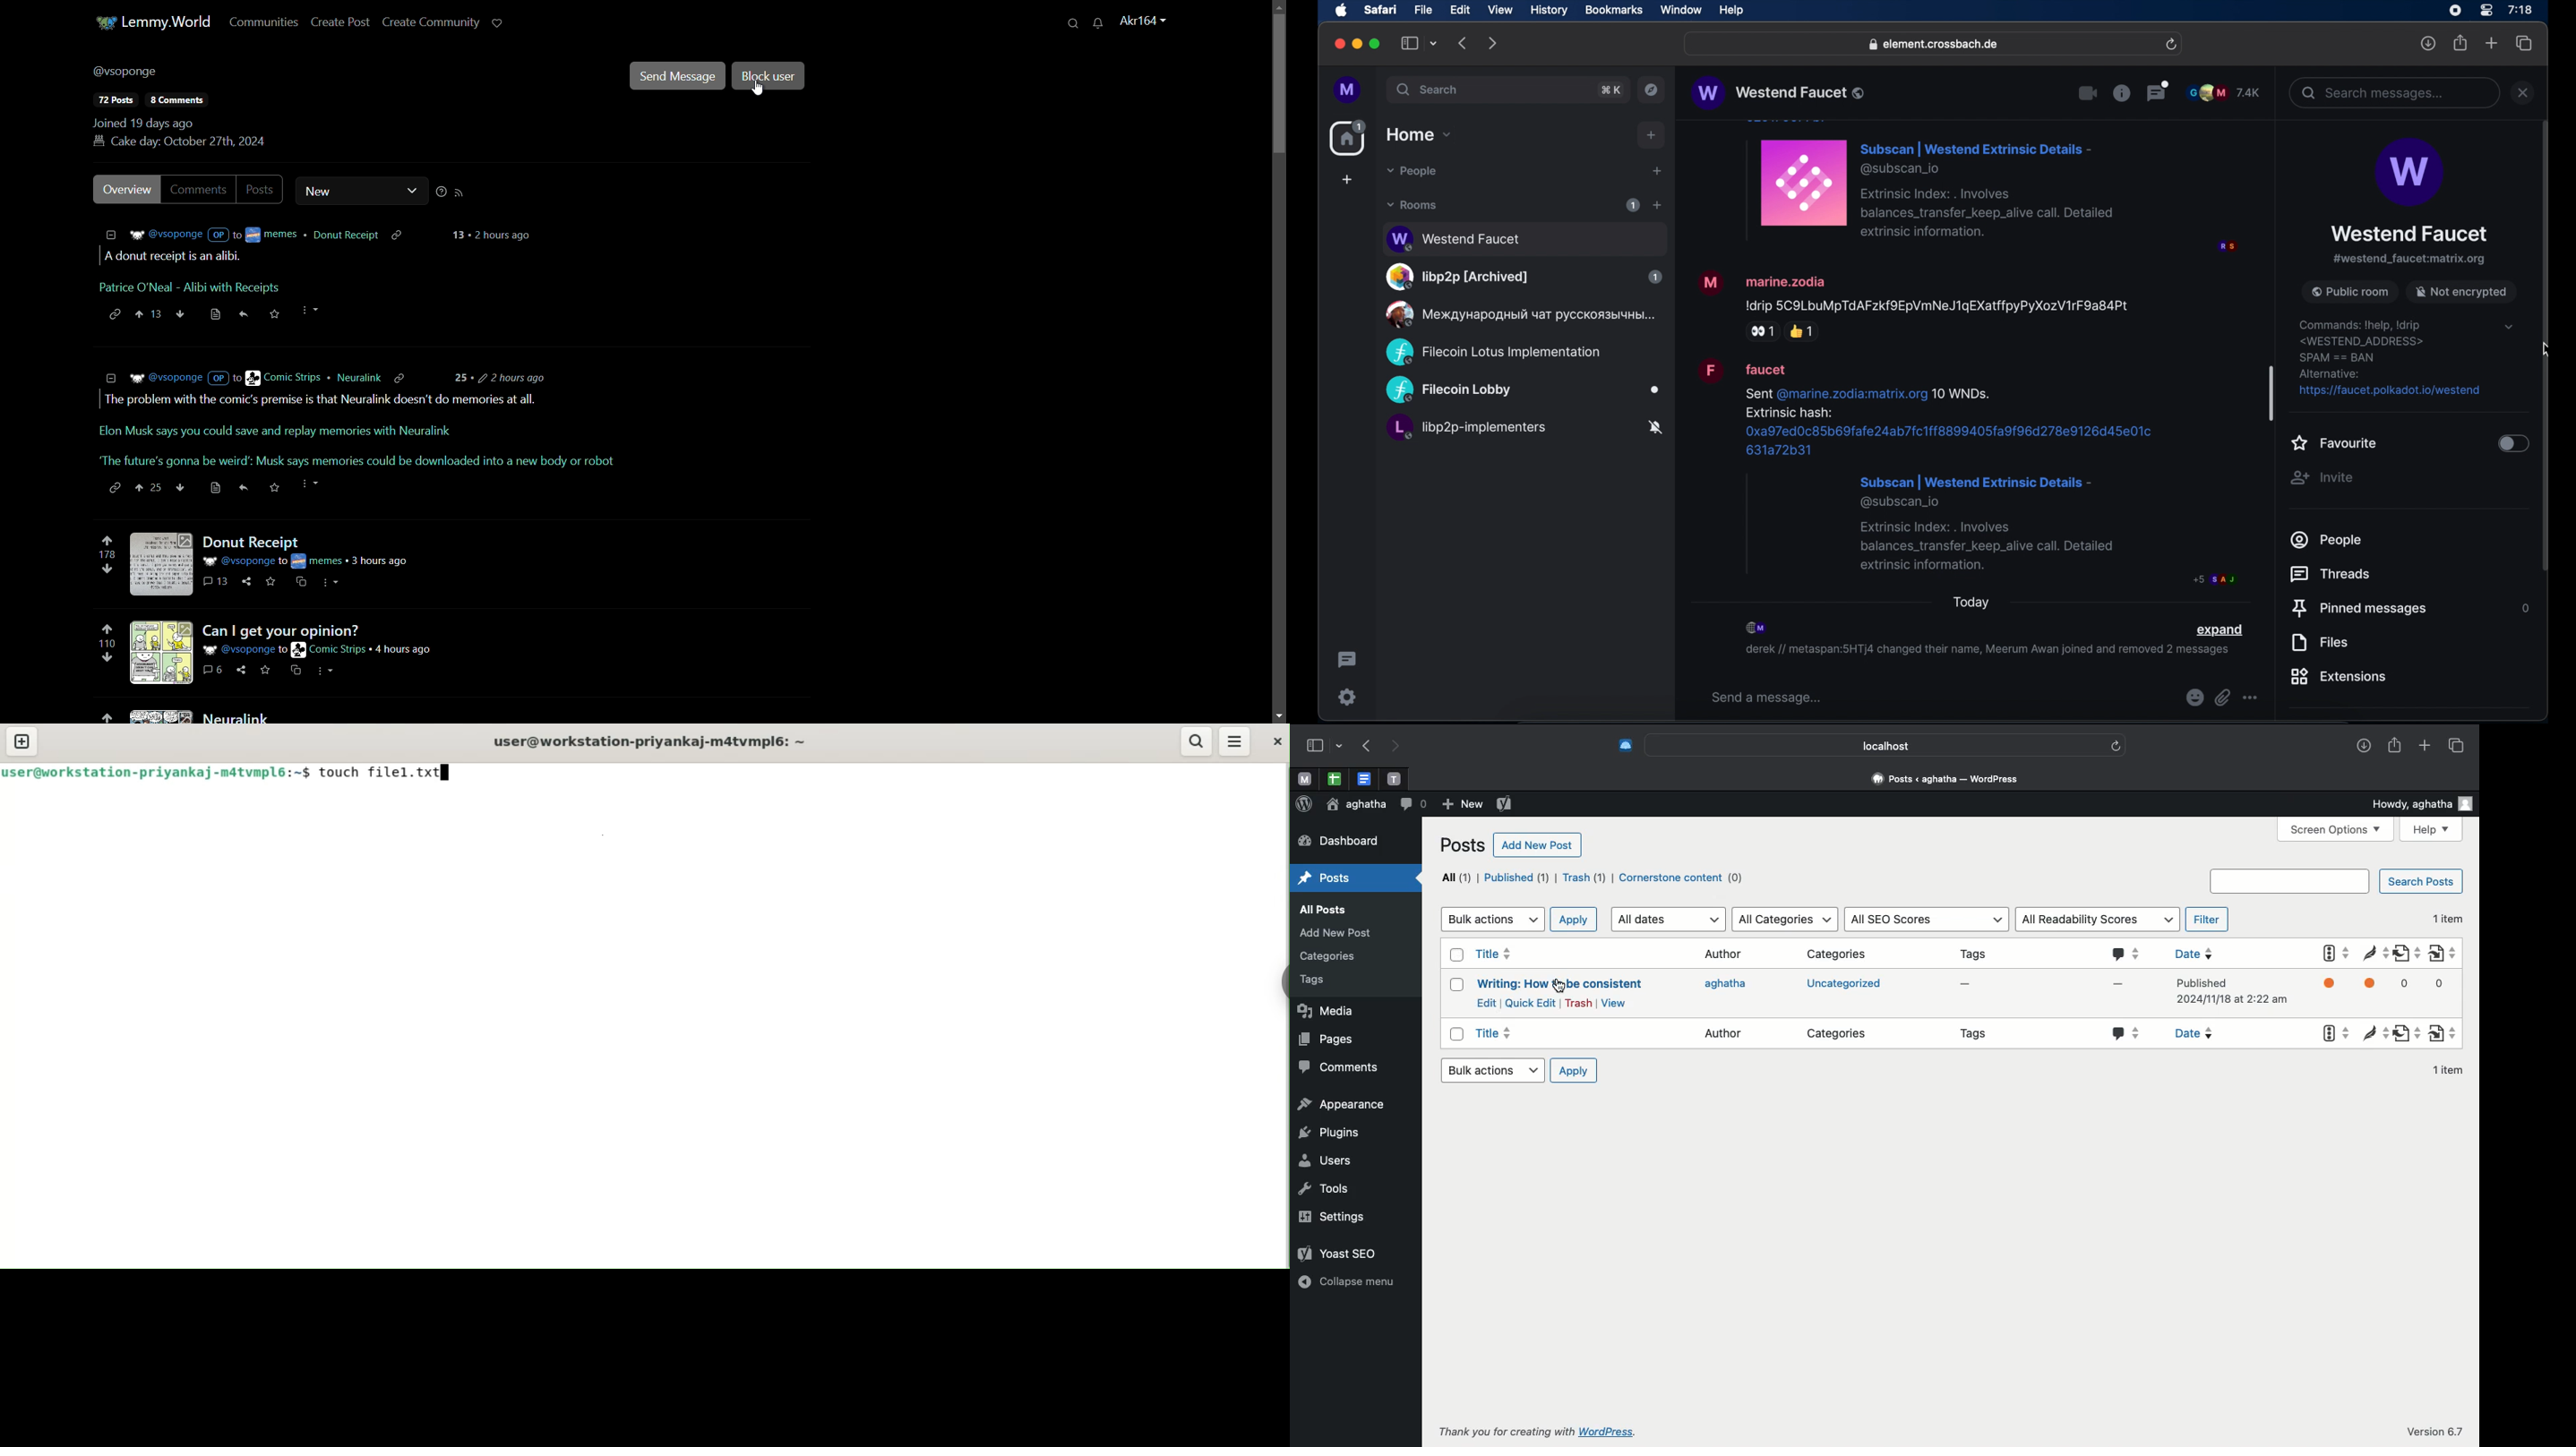  What do you see at coordinates (1613, 10) in the screenshot?
I see `bookmarks` at bounding box center [1613, 10].